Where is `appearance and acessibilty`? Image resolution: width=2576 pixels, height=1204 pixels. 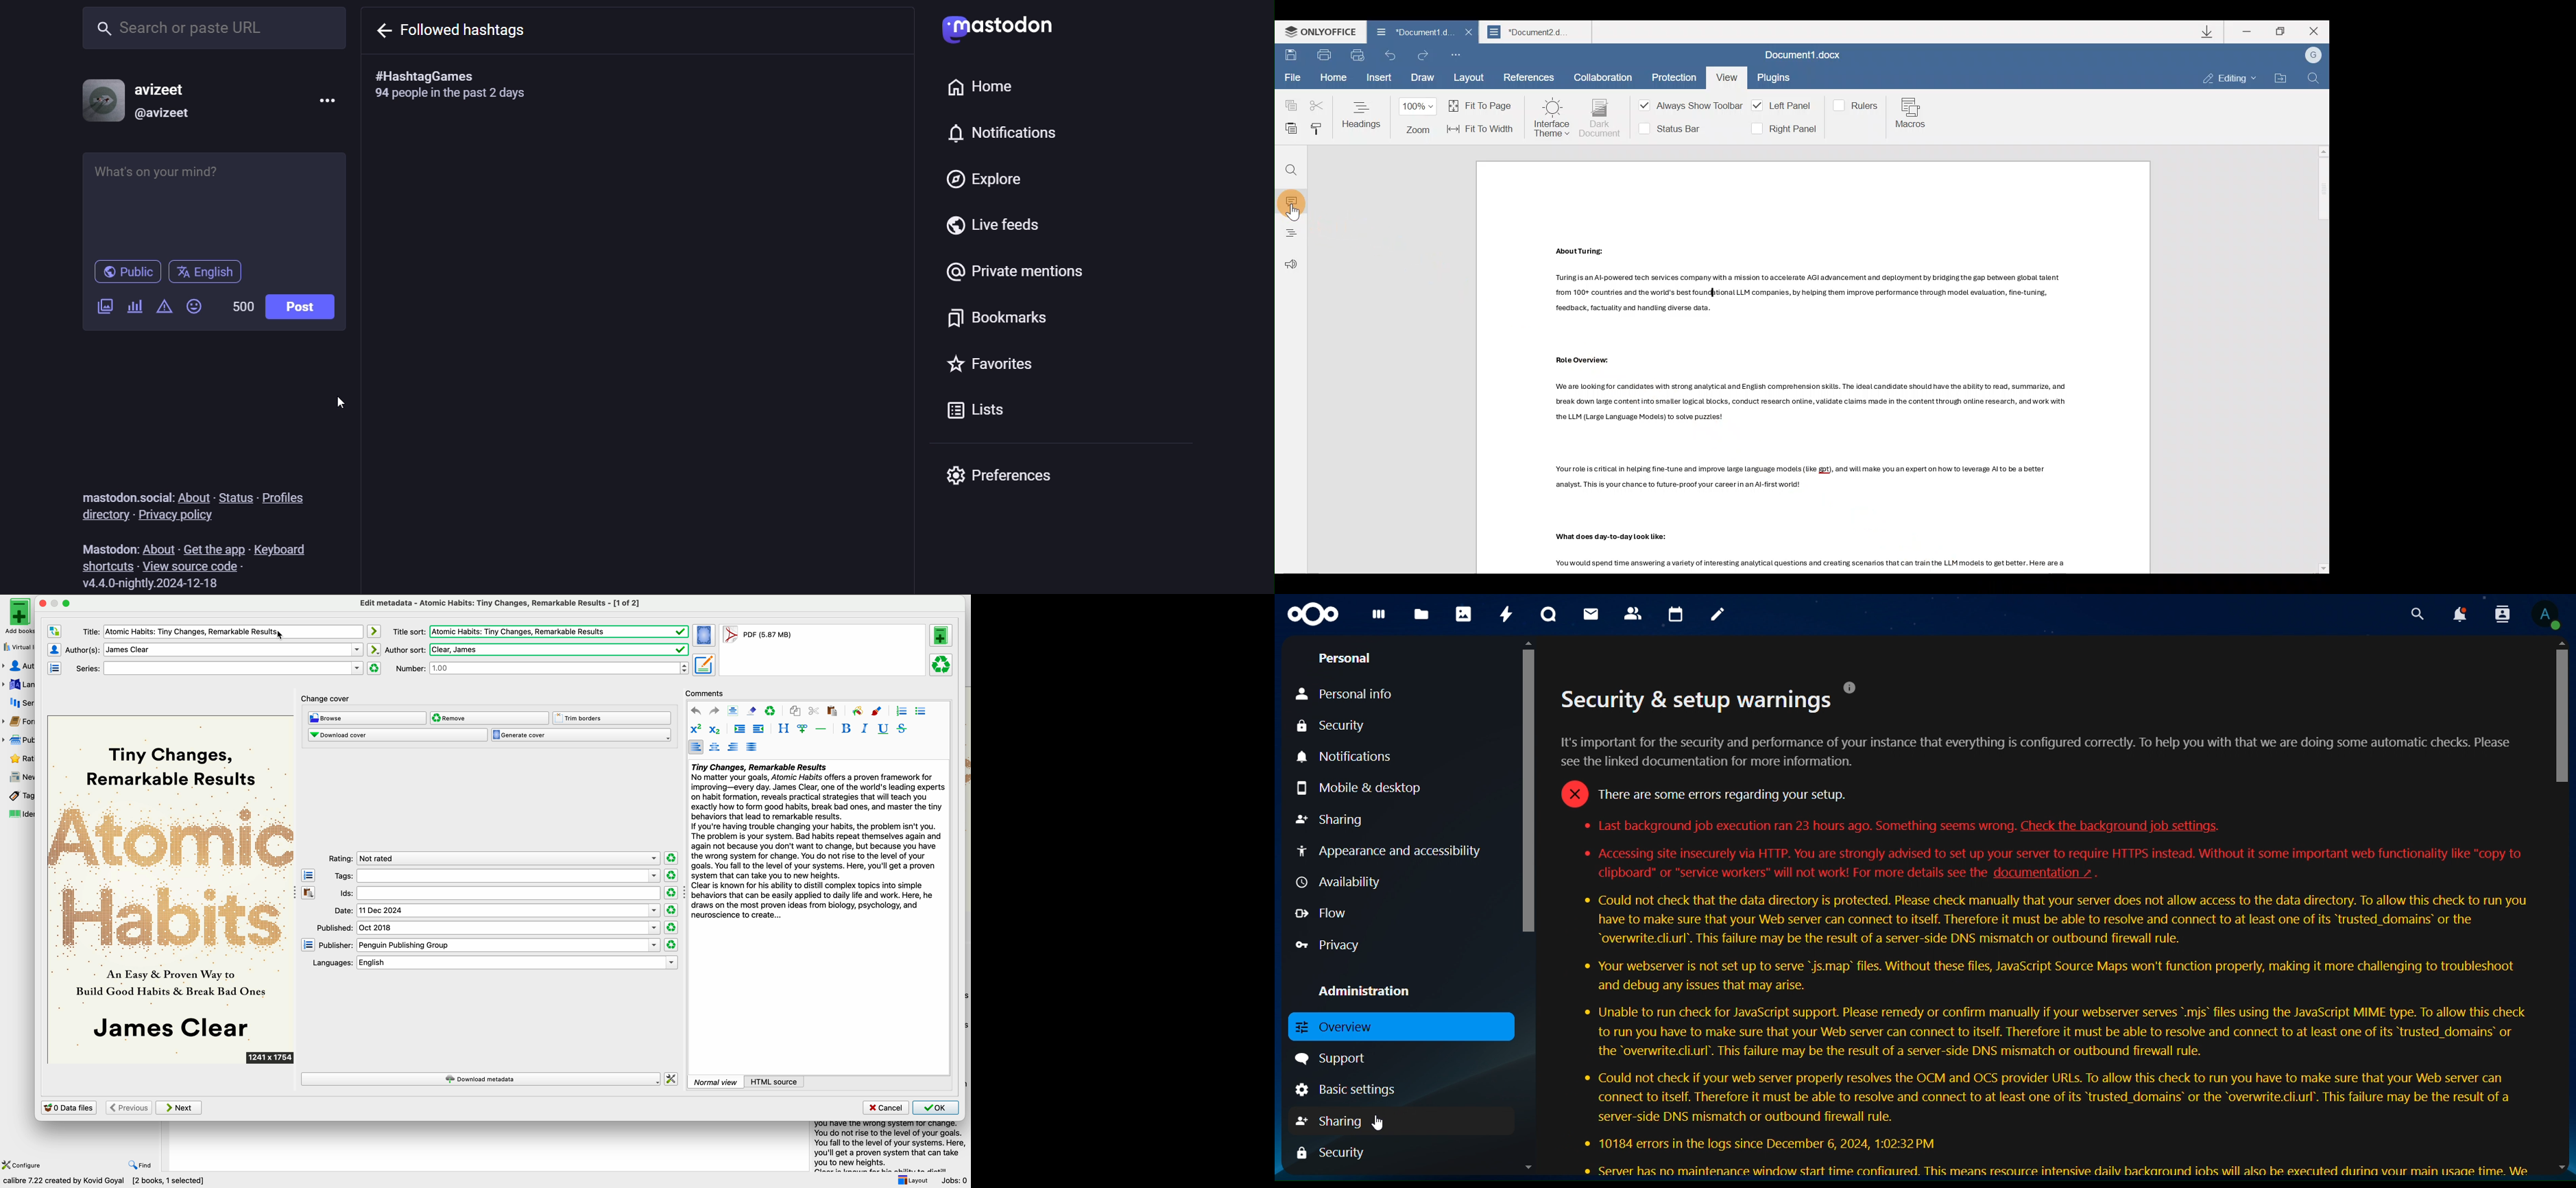 appearance and acessibilty is located at coordinates (1392, 848).